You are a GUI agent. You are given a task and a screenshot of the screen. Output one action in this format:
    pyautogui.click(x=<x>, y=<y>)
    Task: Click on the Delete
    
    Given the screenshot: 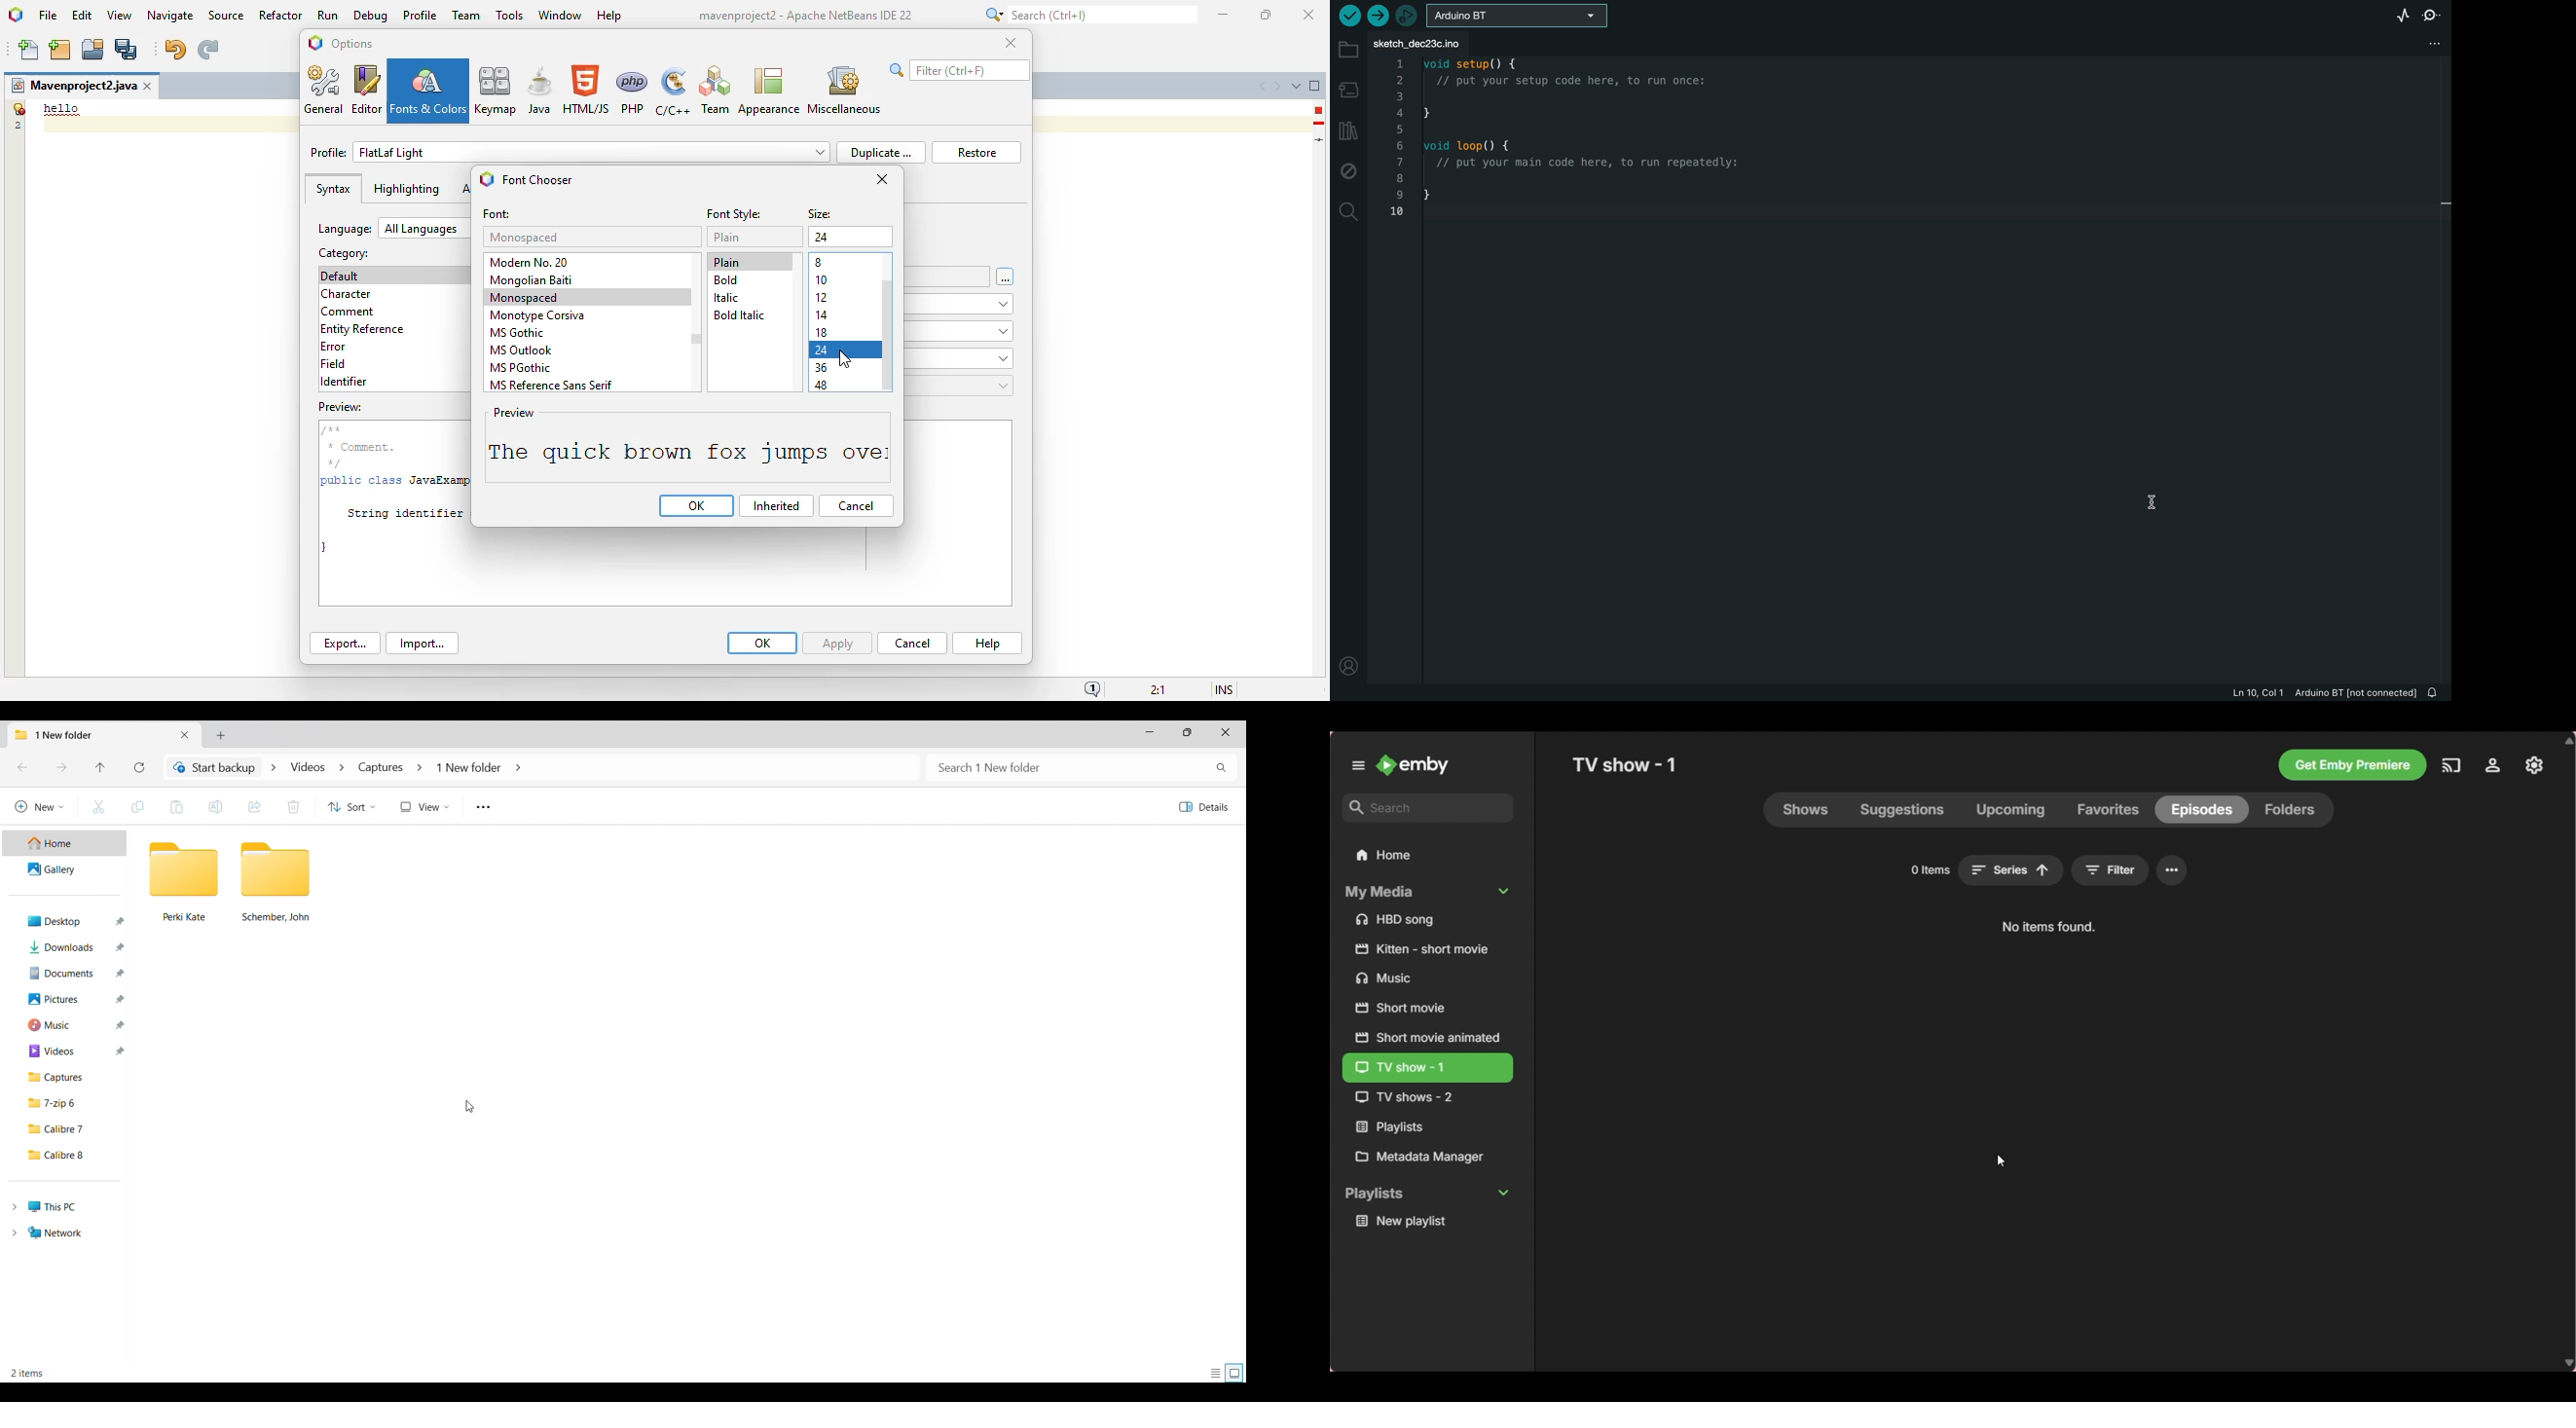 What is the action you would take?
    pyautogui.click(x=292, y=807)
    